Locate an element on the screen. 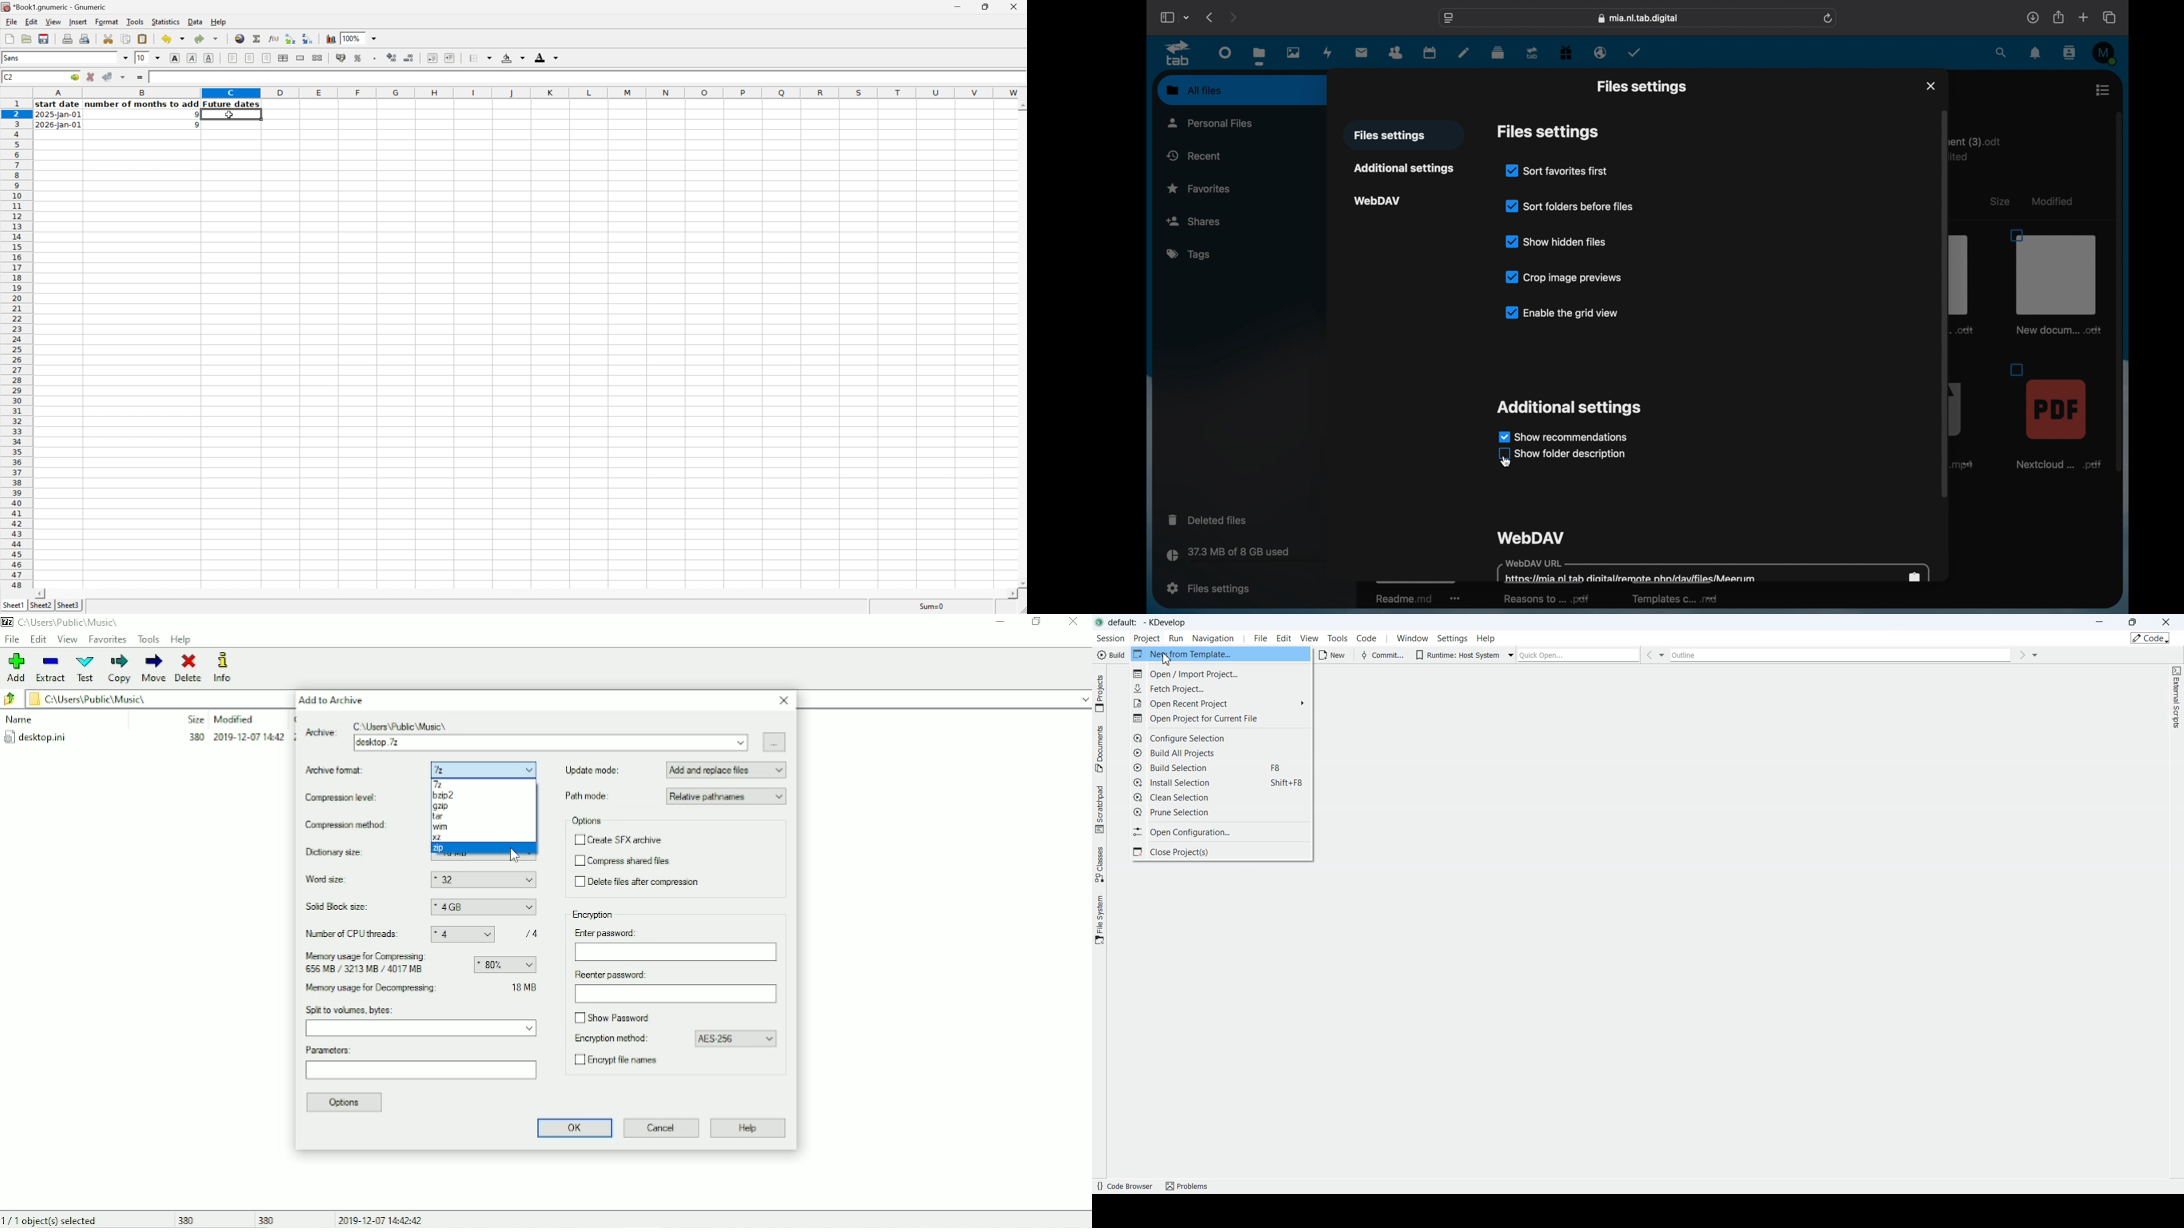 The height and width of the screenshot is (1232, 2184). file is located at coordinates (2055, 416).